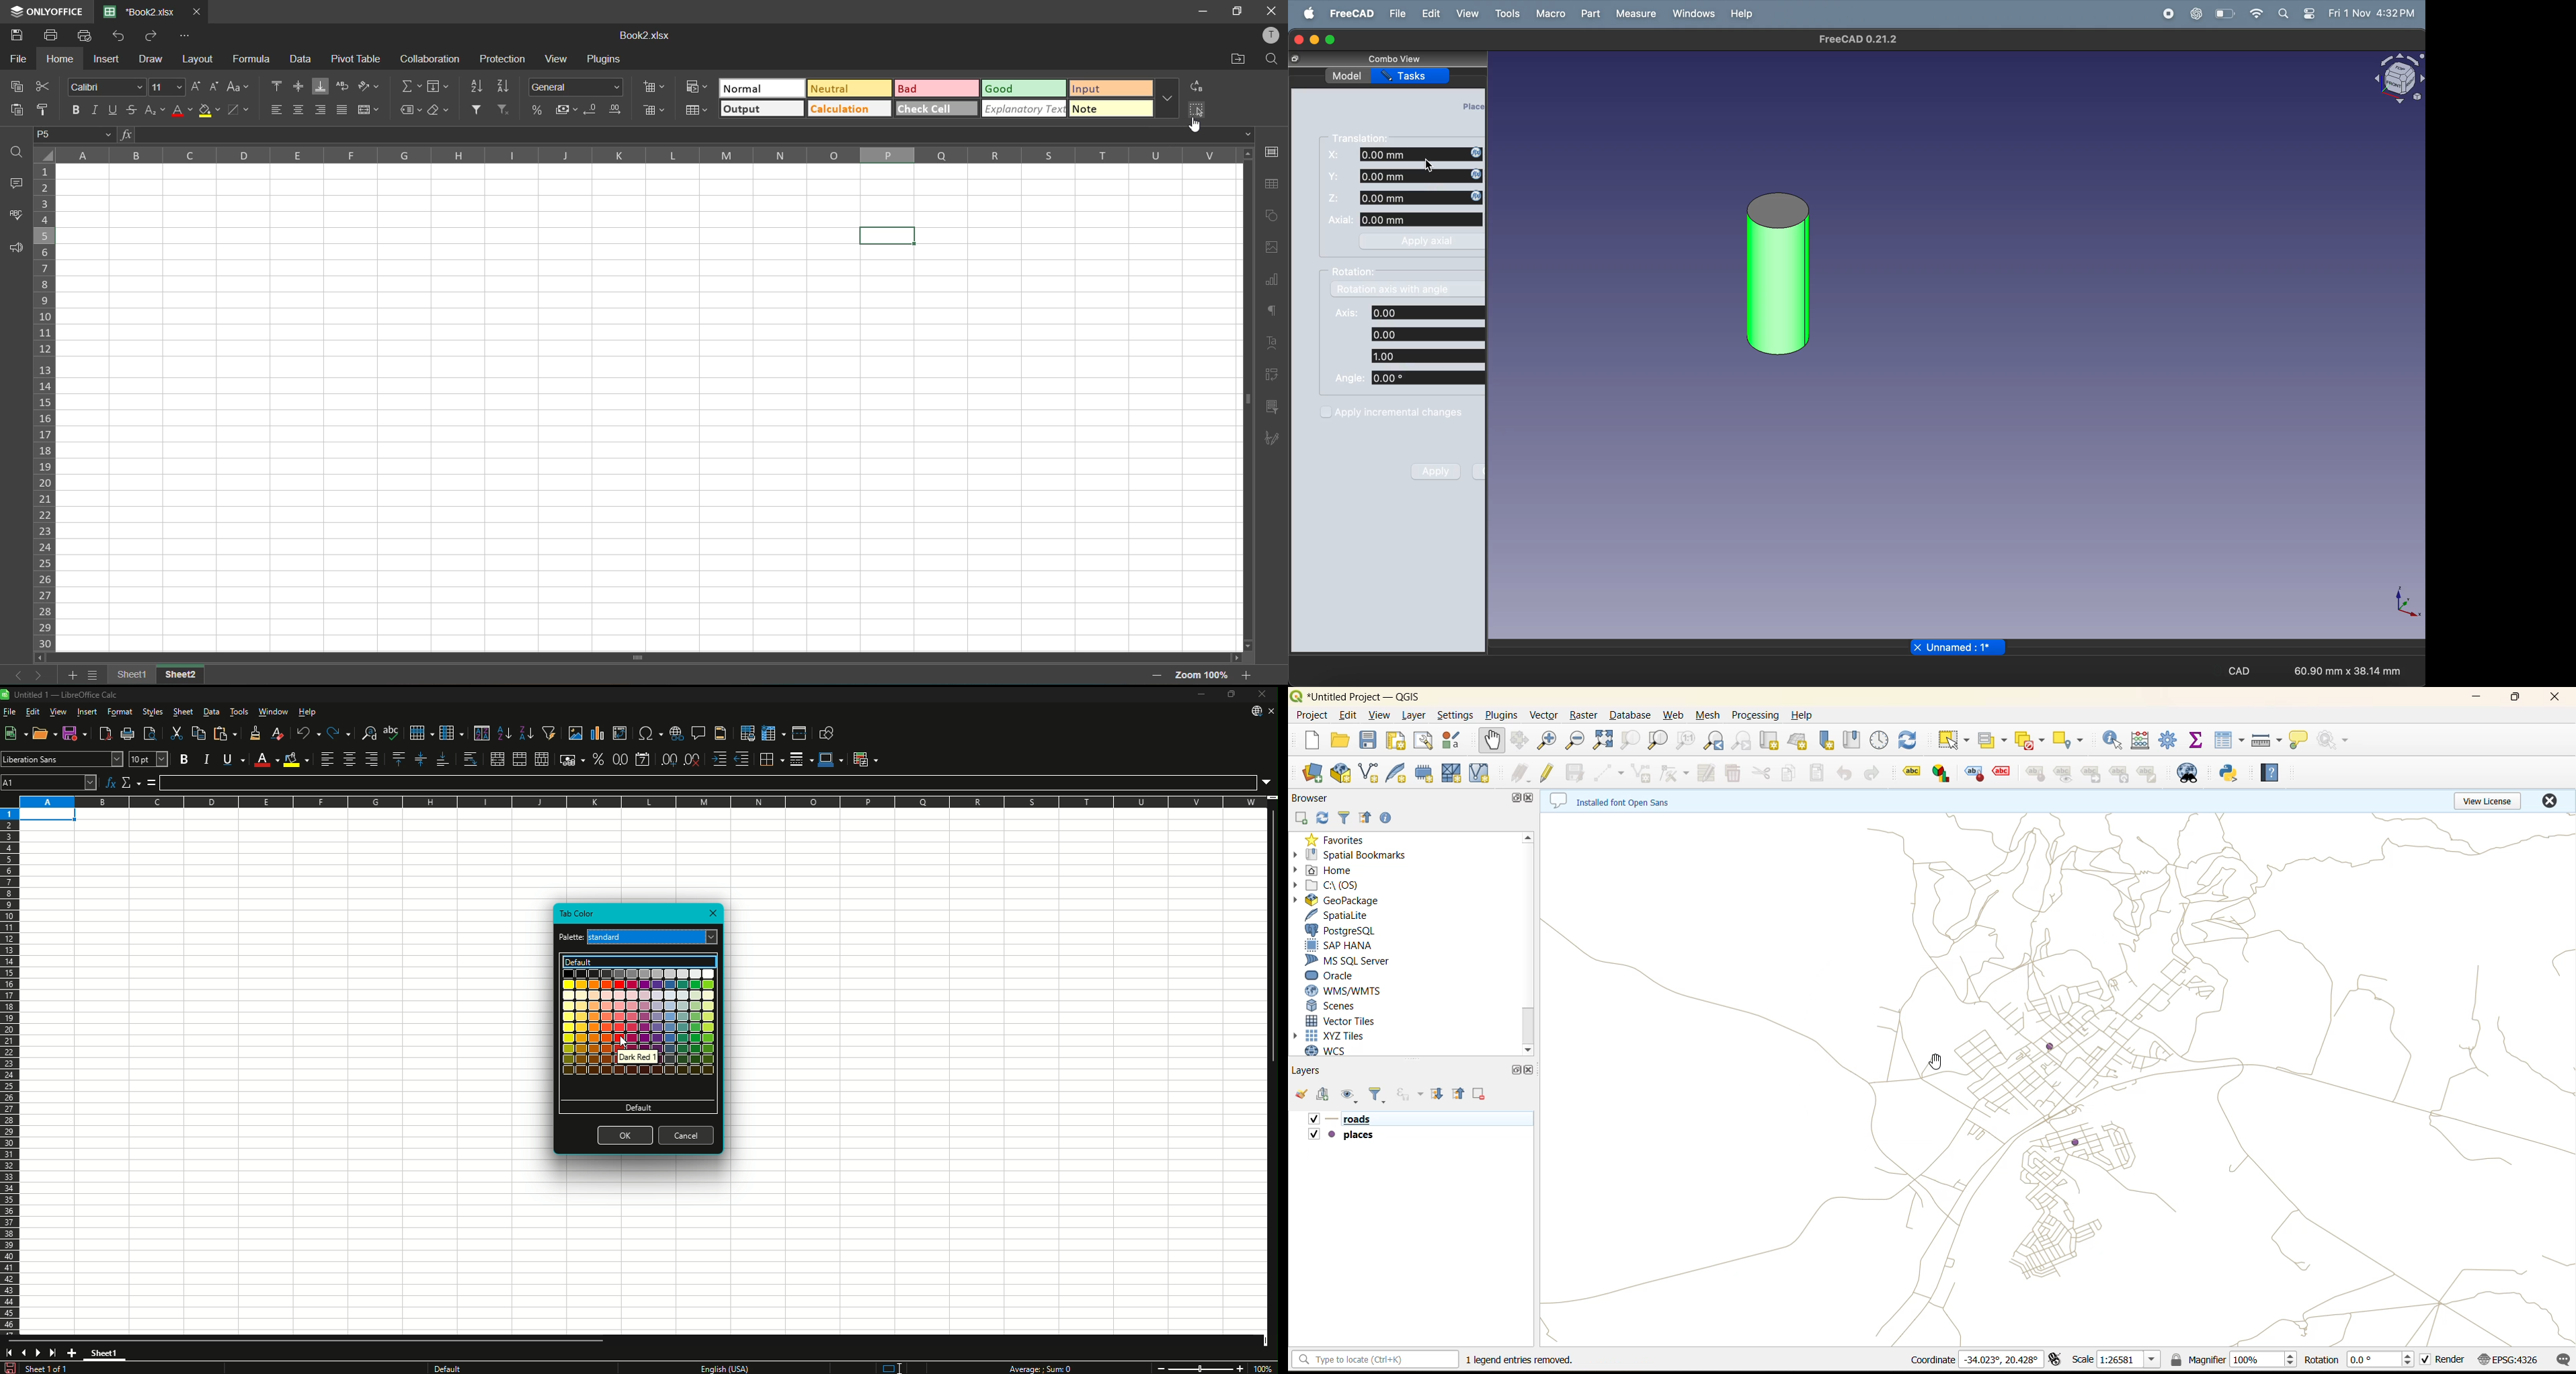  Describe the element at coordinates (321, 86) in the screenshot. I see `align bottom` at that location.